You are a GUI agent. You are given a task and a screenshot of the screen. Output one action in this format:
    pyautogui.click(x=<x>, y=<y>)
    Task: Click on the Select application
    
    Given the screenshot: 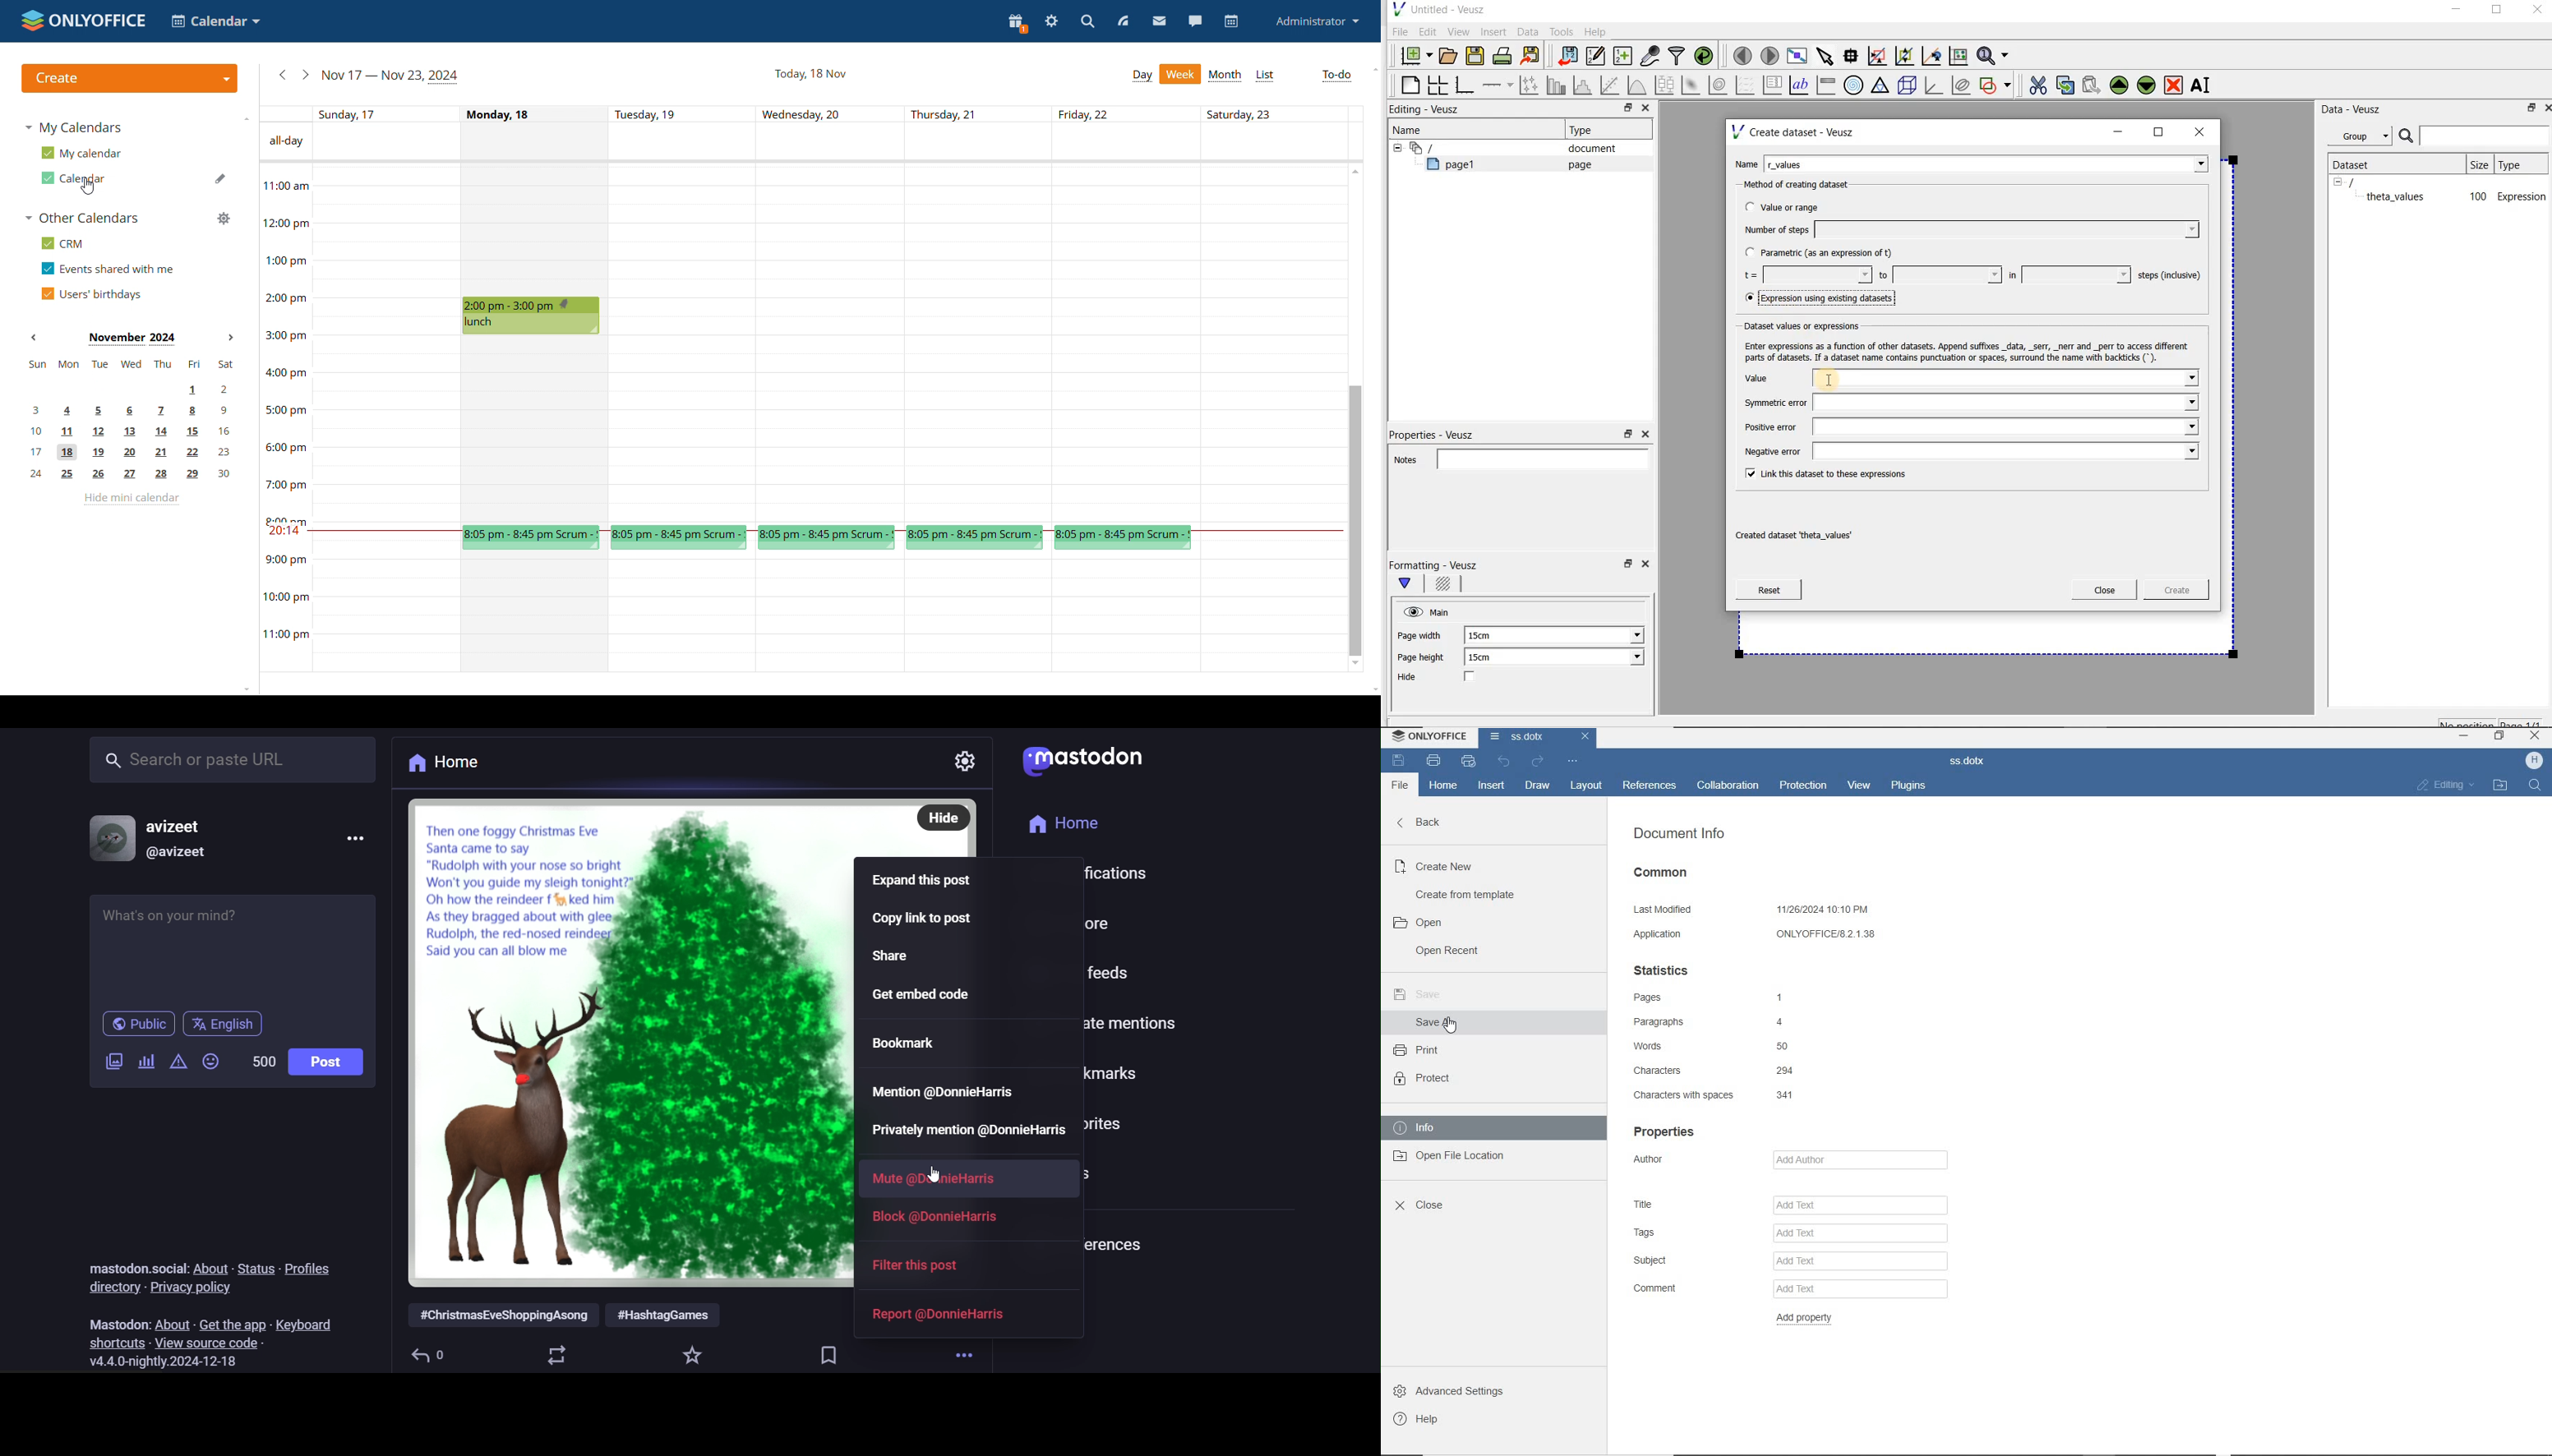 What is the action you would take?
    pyautogui.click(x=216, y=21)
    